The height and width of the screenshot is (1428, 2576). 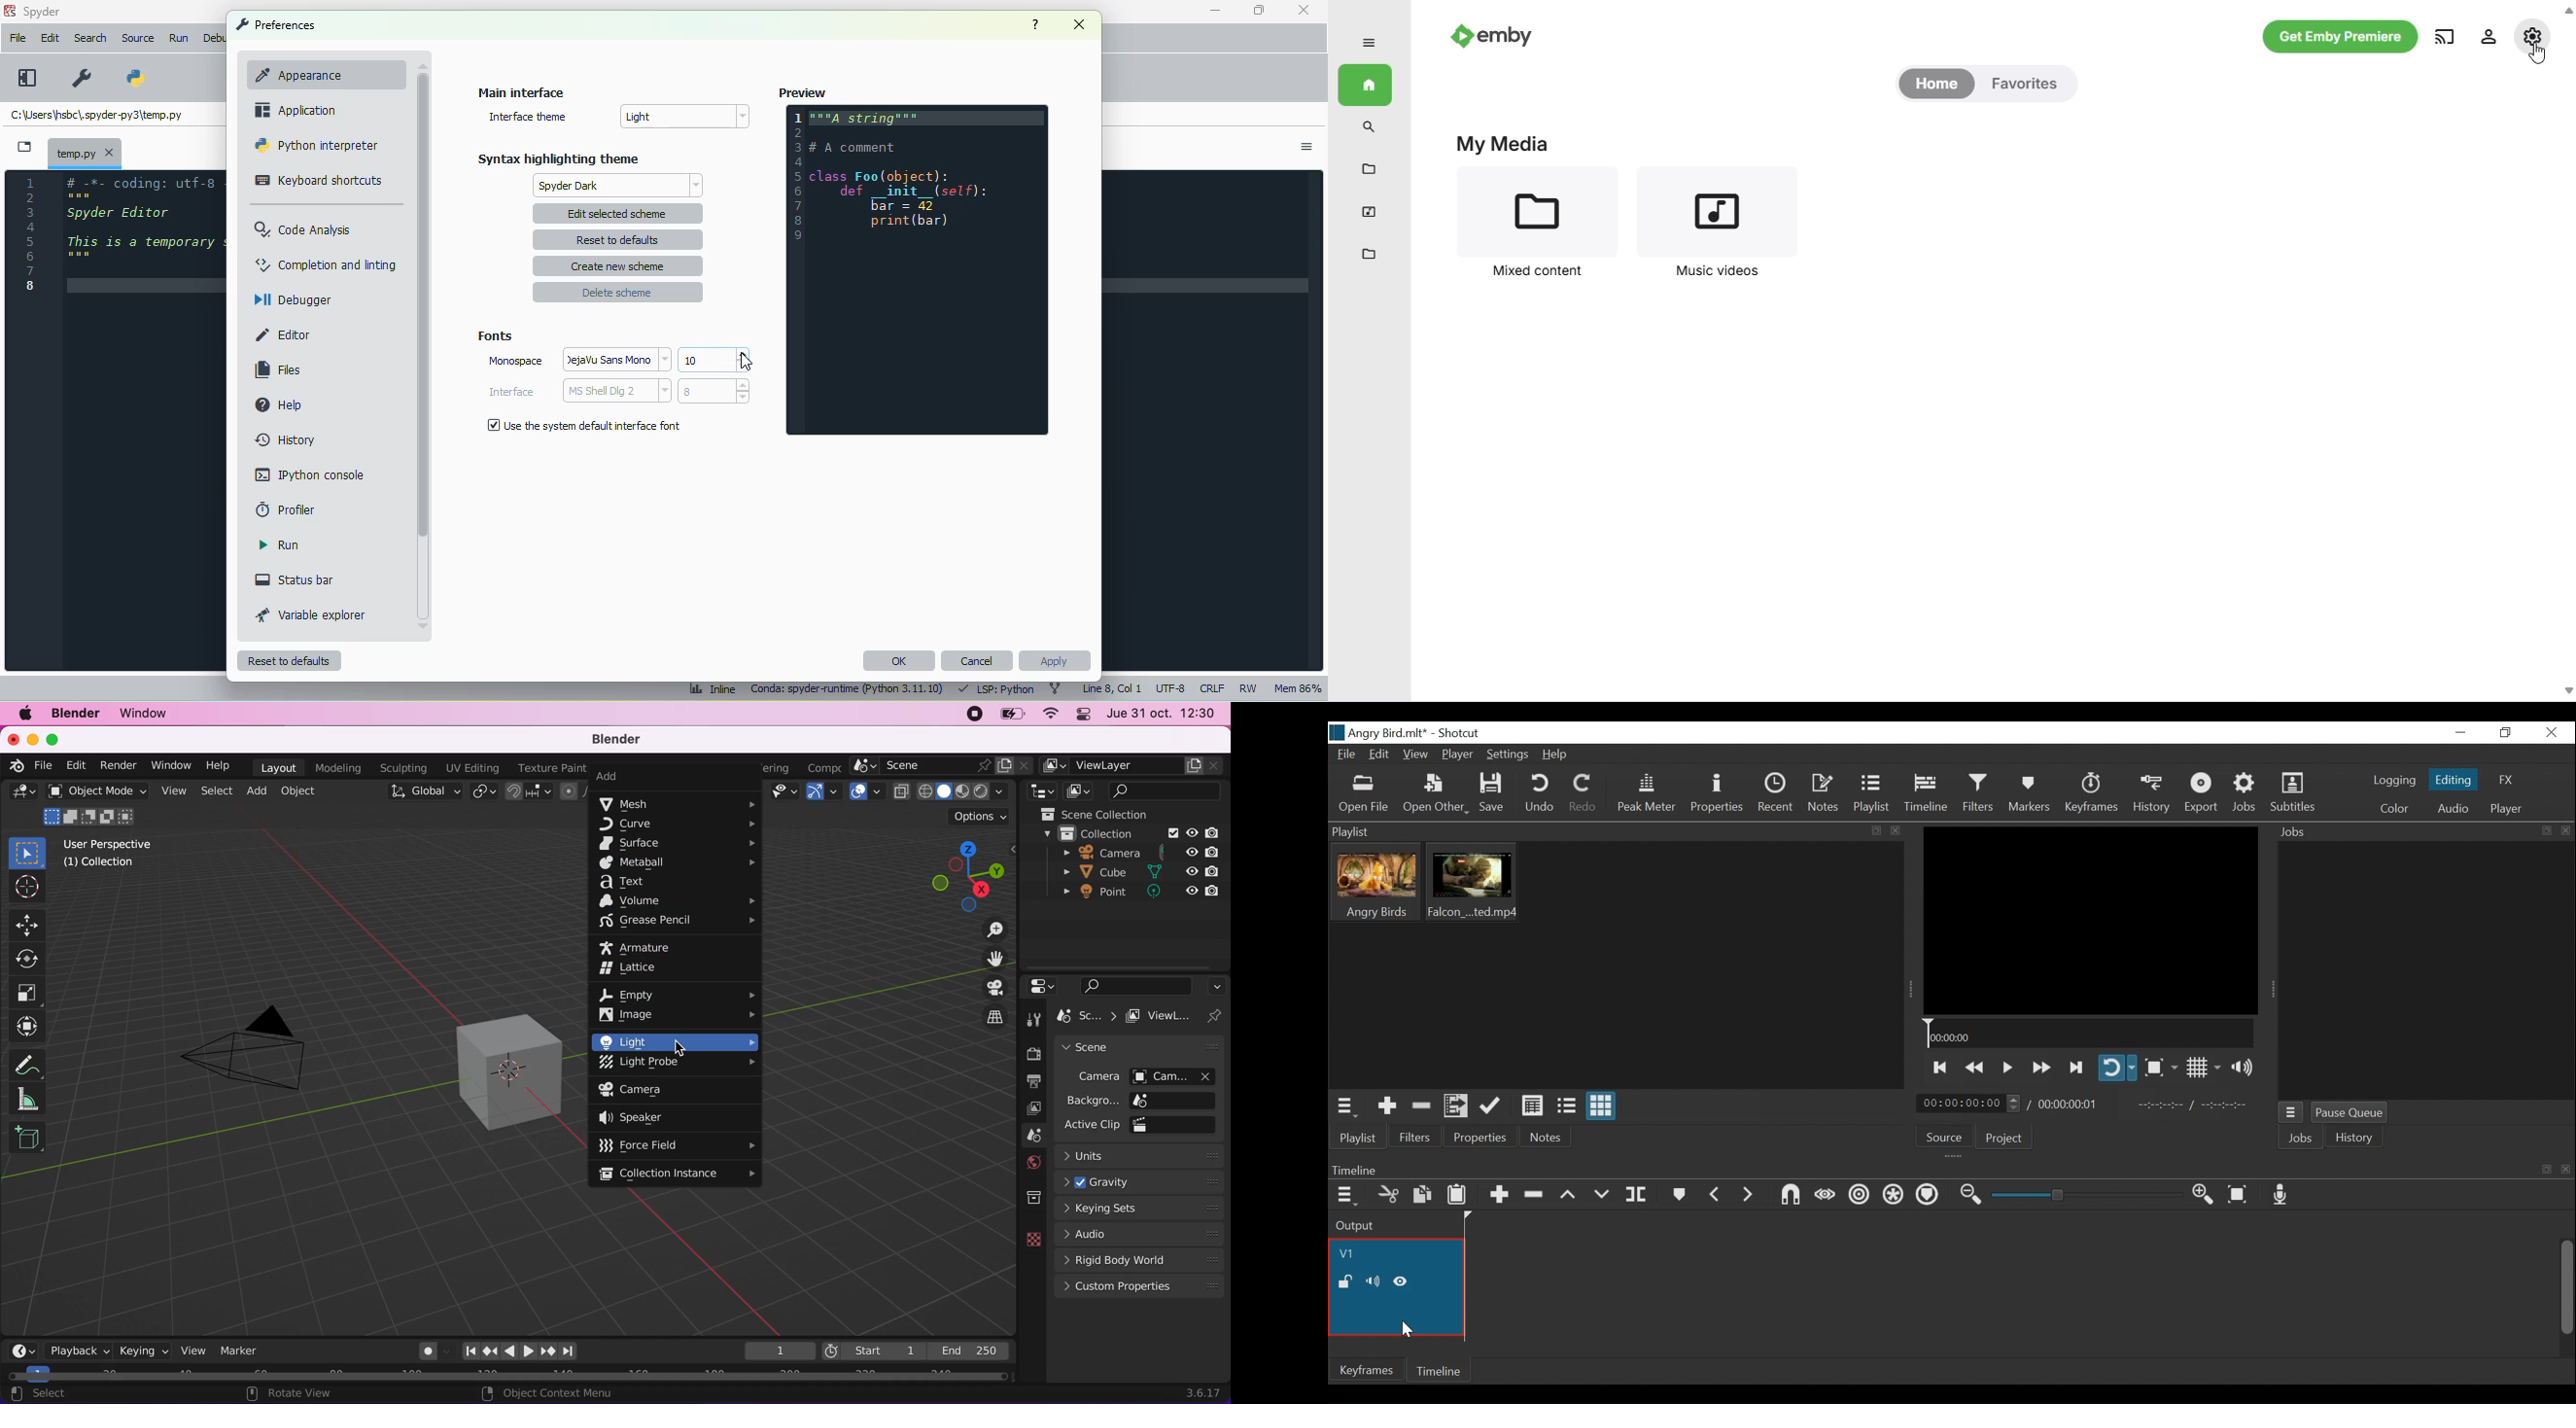 What do you see at coordinates (618, 266) in the screenshot?
I see `create new scheme` at bounding box center [618, 266].